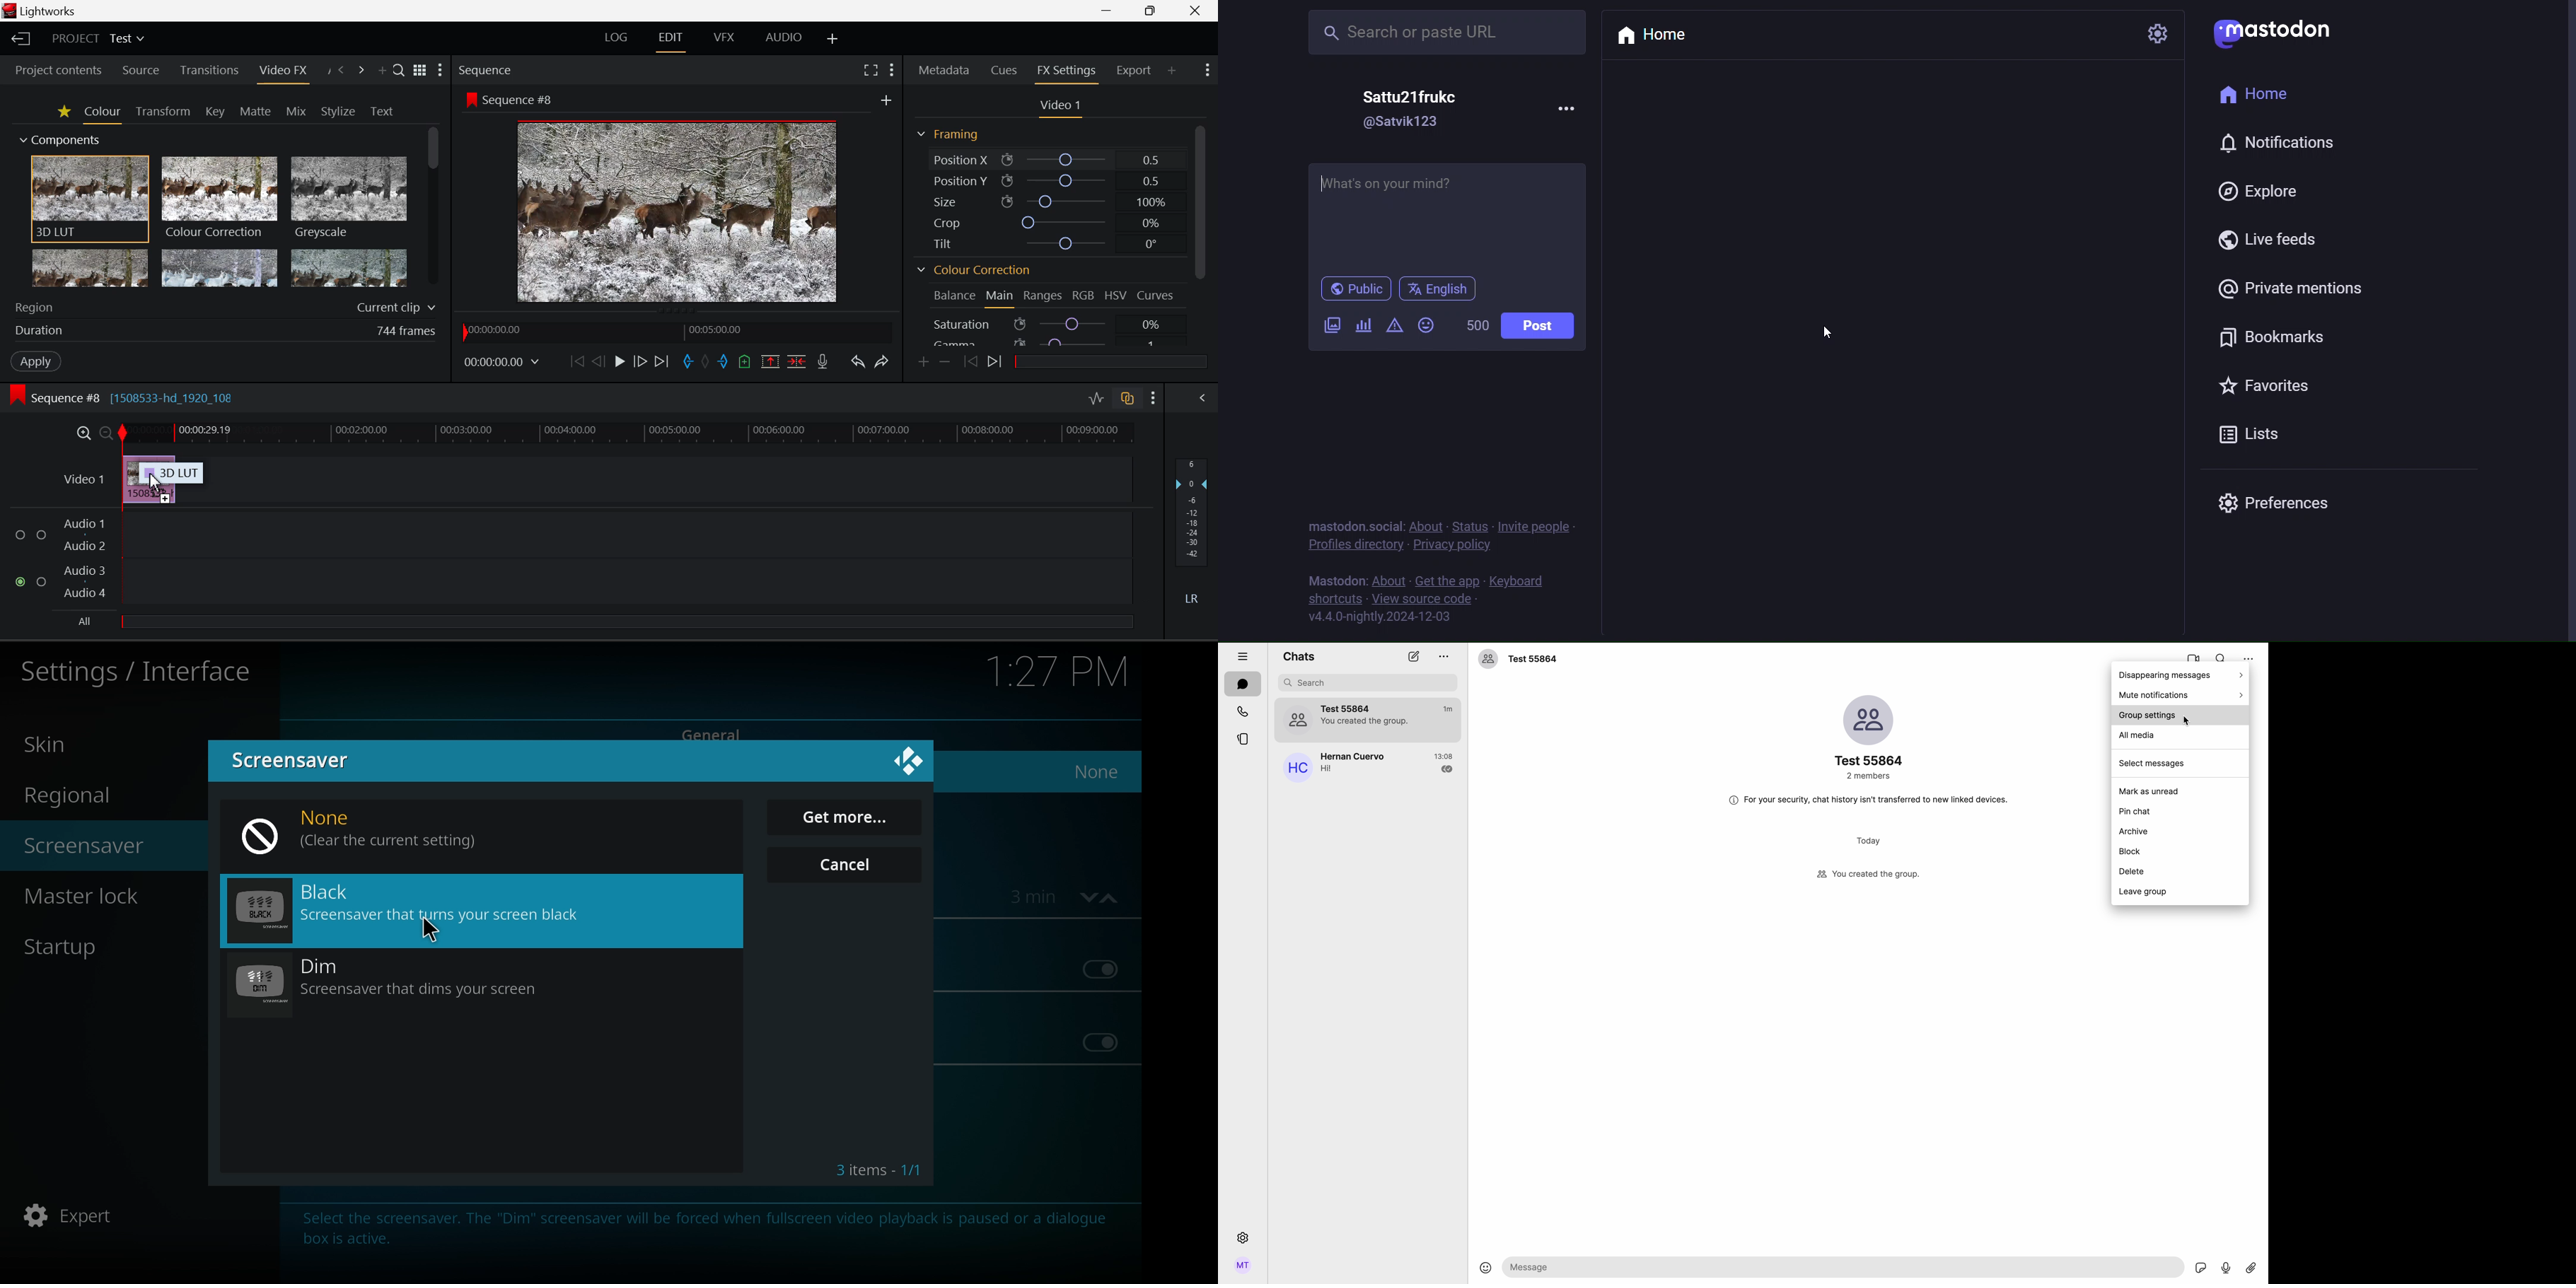 This screenshot has width=2576, height=1288. Describe the element at coordinates (432, 209) in the screenshot. I see `Scroll Bar` at that location.